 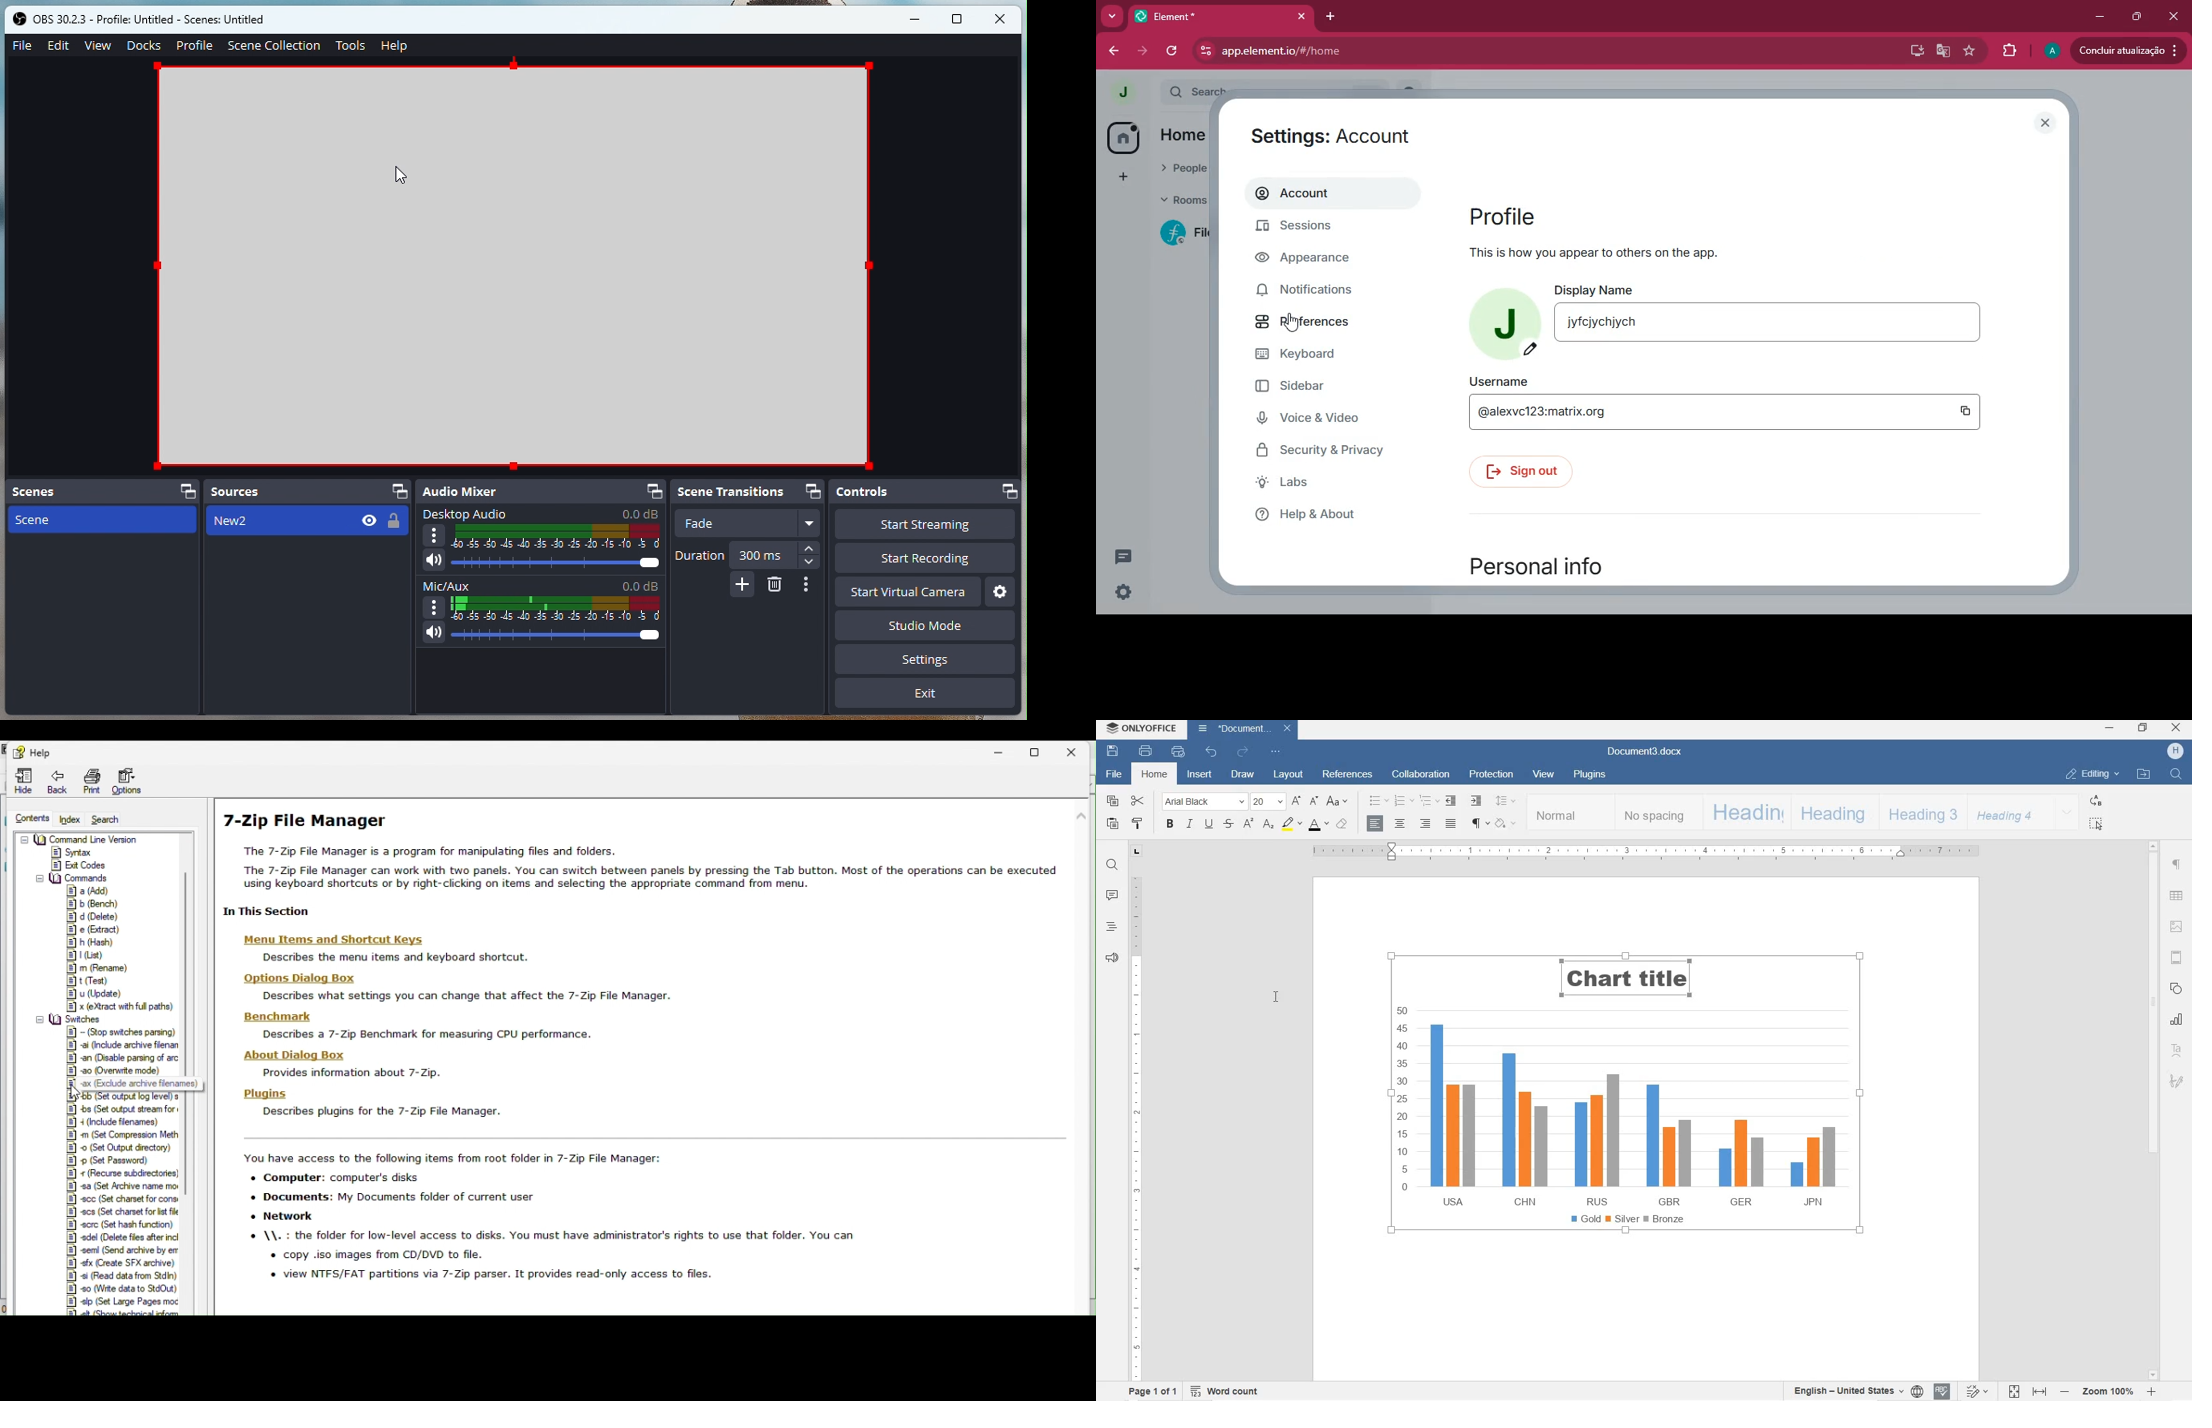 What do you see at coordinates (1138, 824) in the screenshot?
I see `COPY STYLE` at bounding box center [1138, 824].